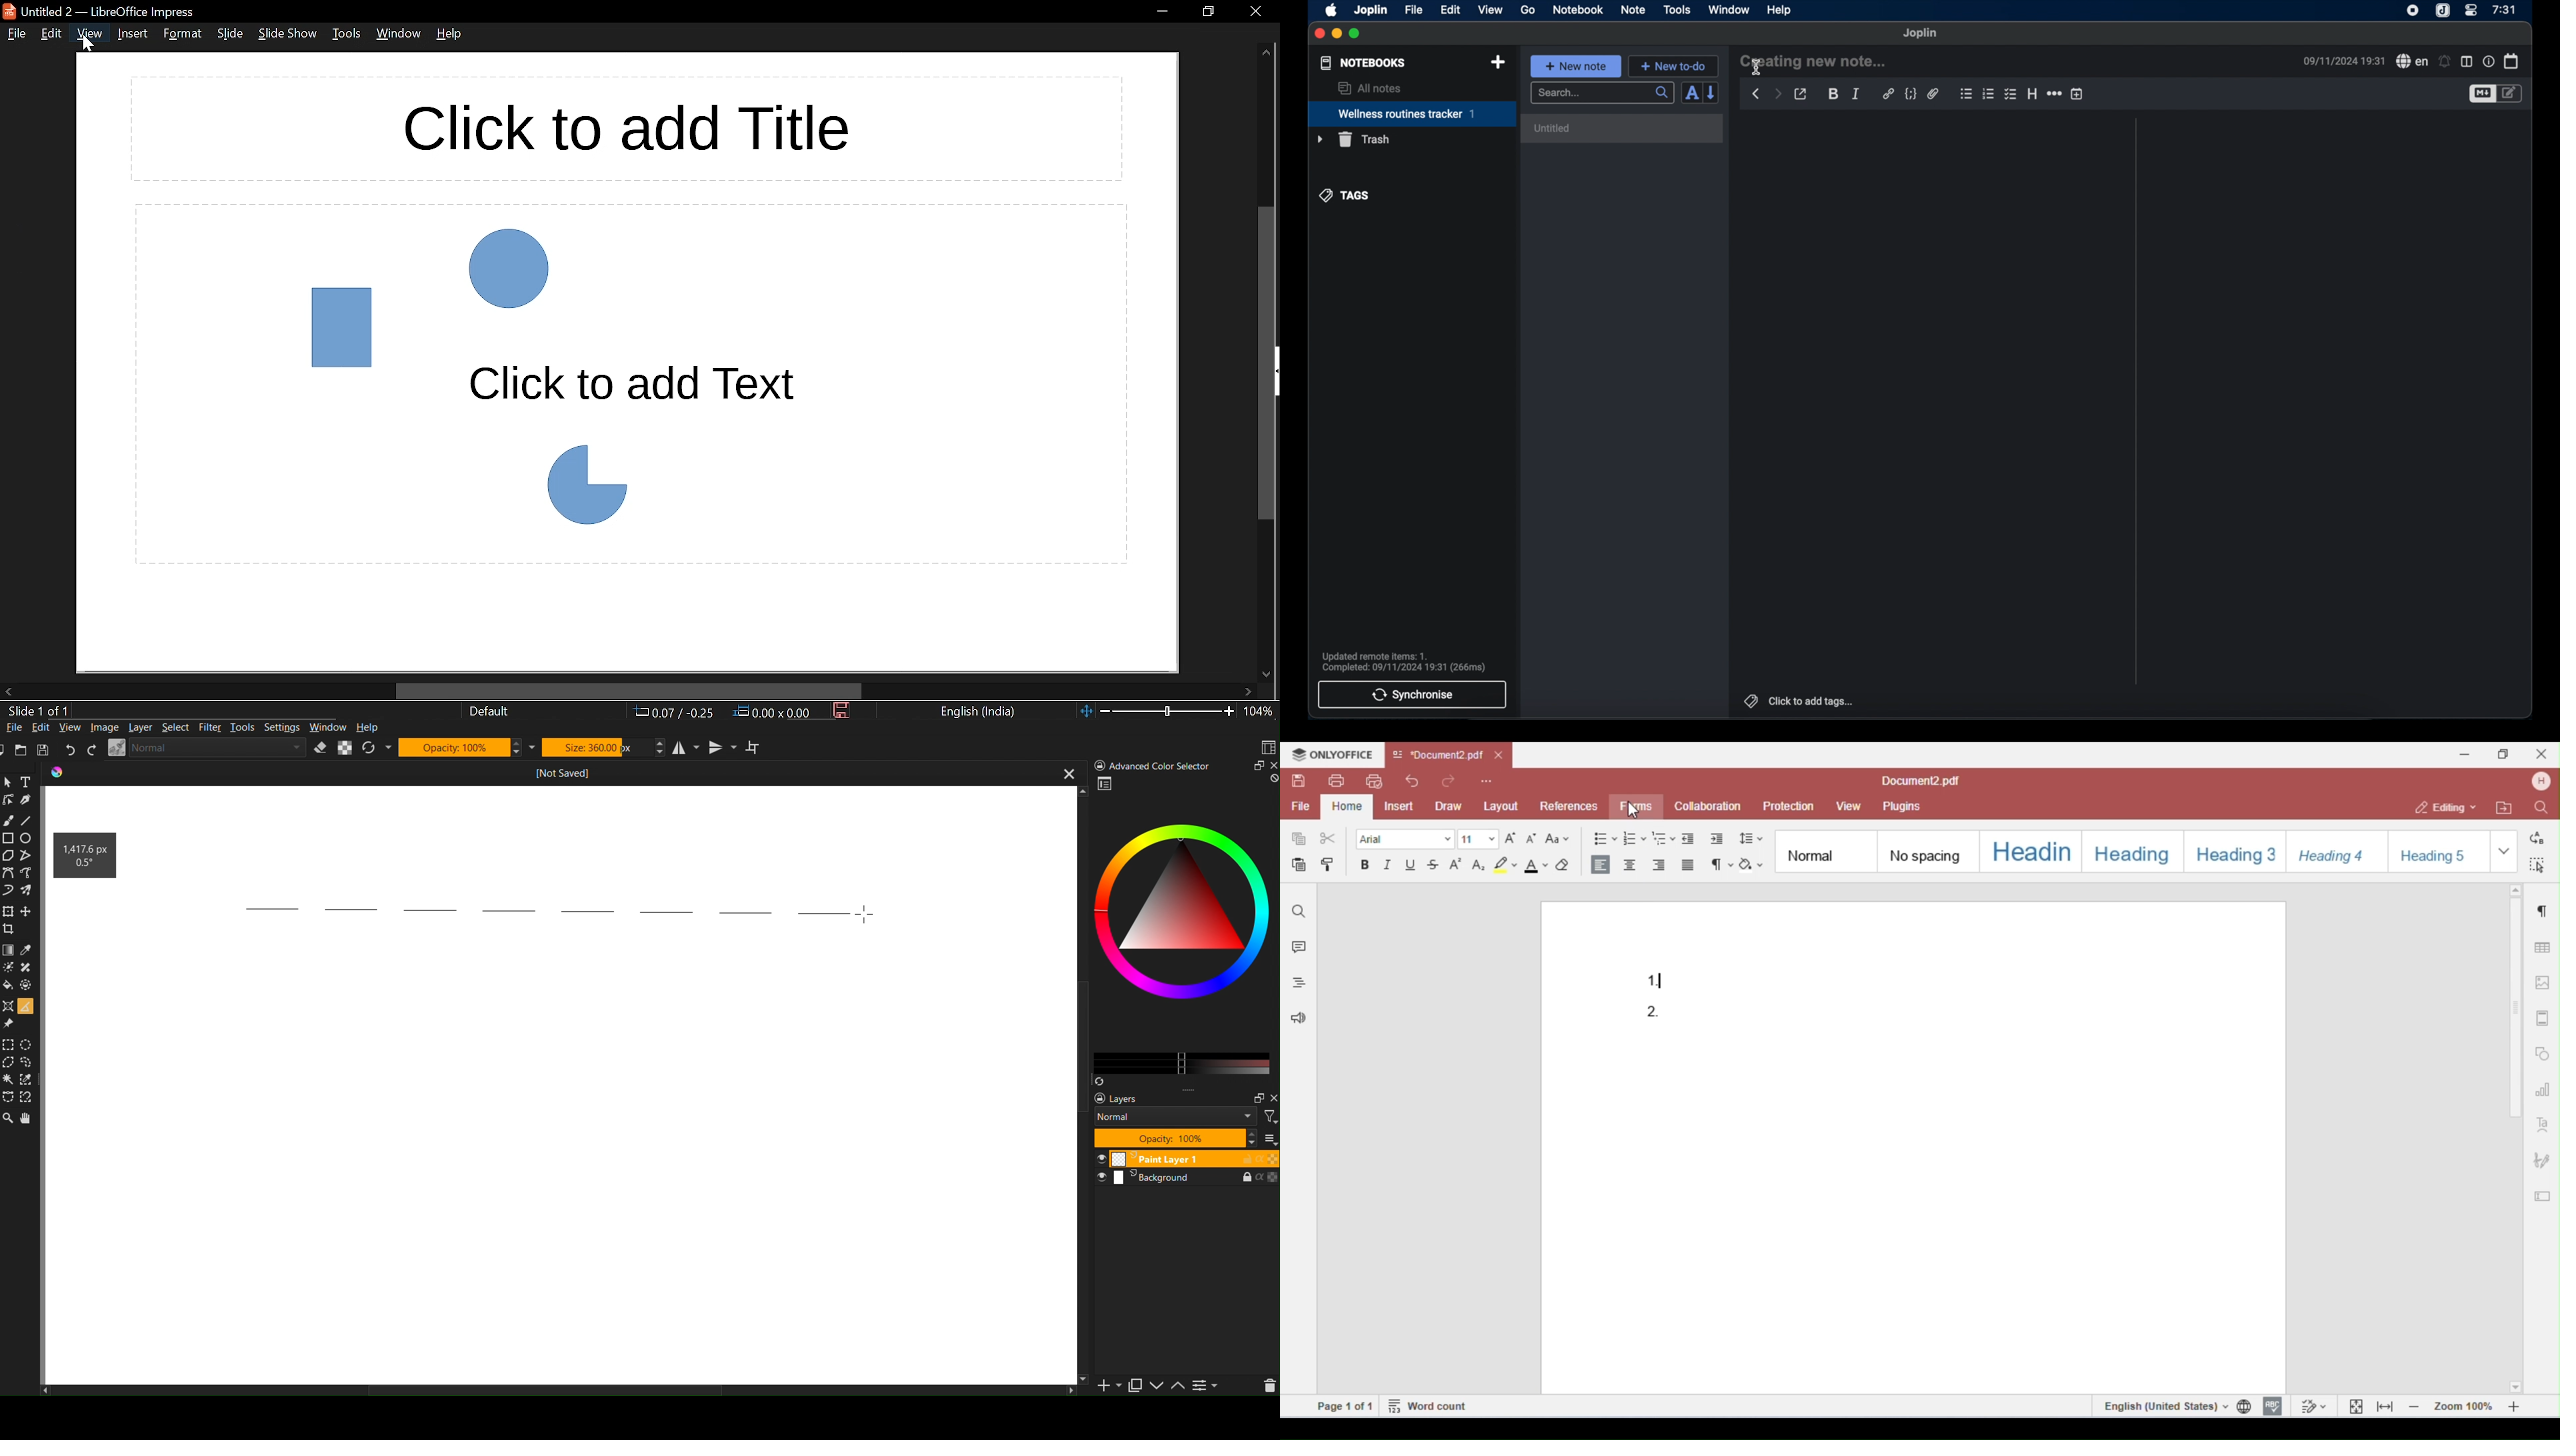 The height and width of the screenshot is (1456, 2576). Describe the element at coordinates (28, 985) in the screenshot. I see `Color Pallete` at that location.